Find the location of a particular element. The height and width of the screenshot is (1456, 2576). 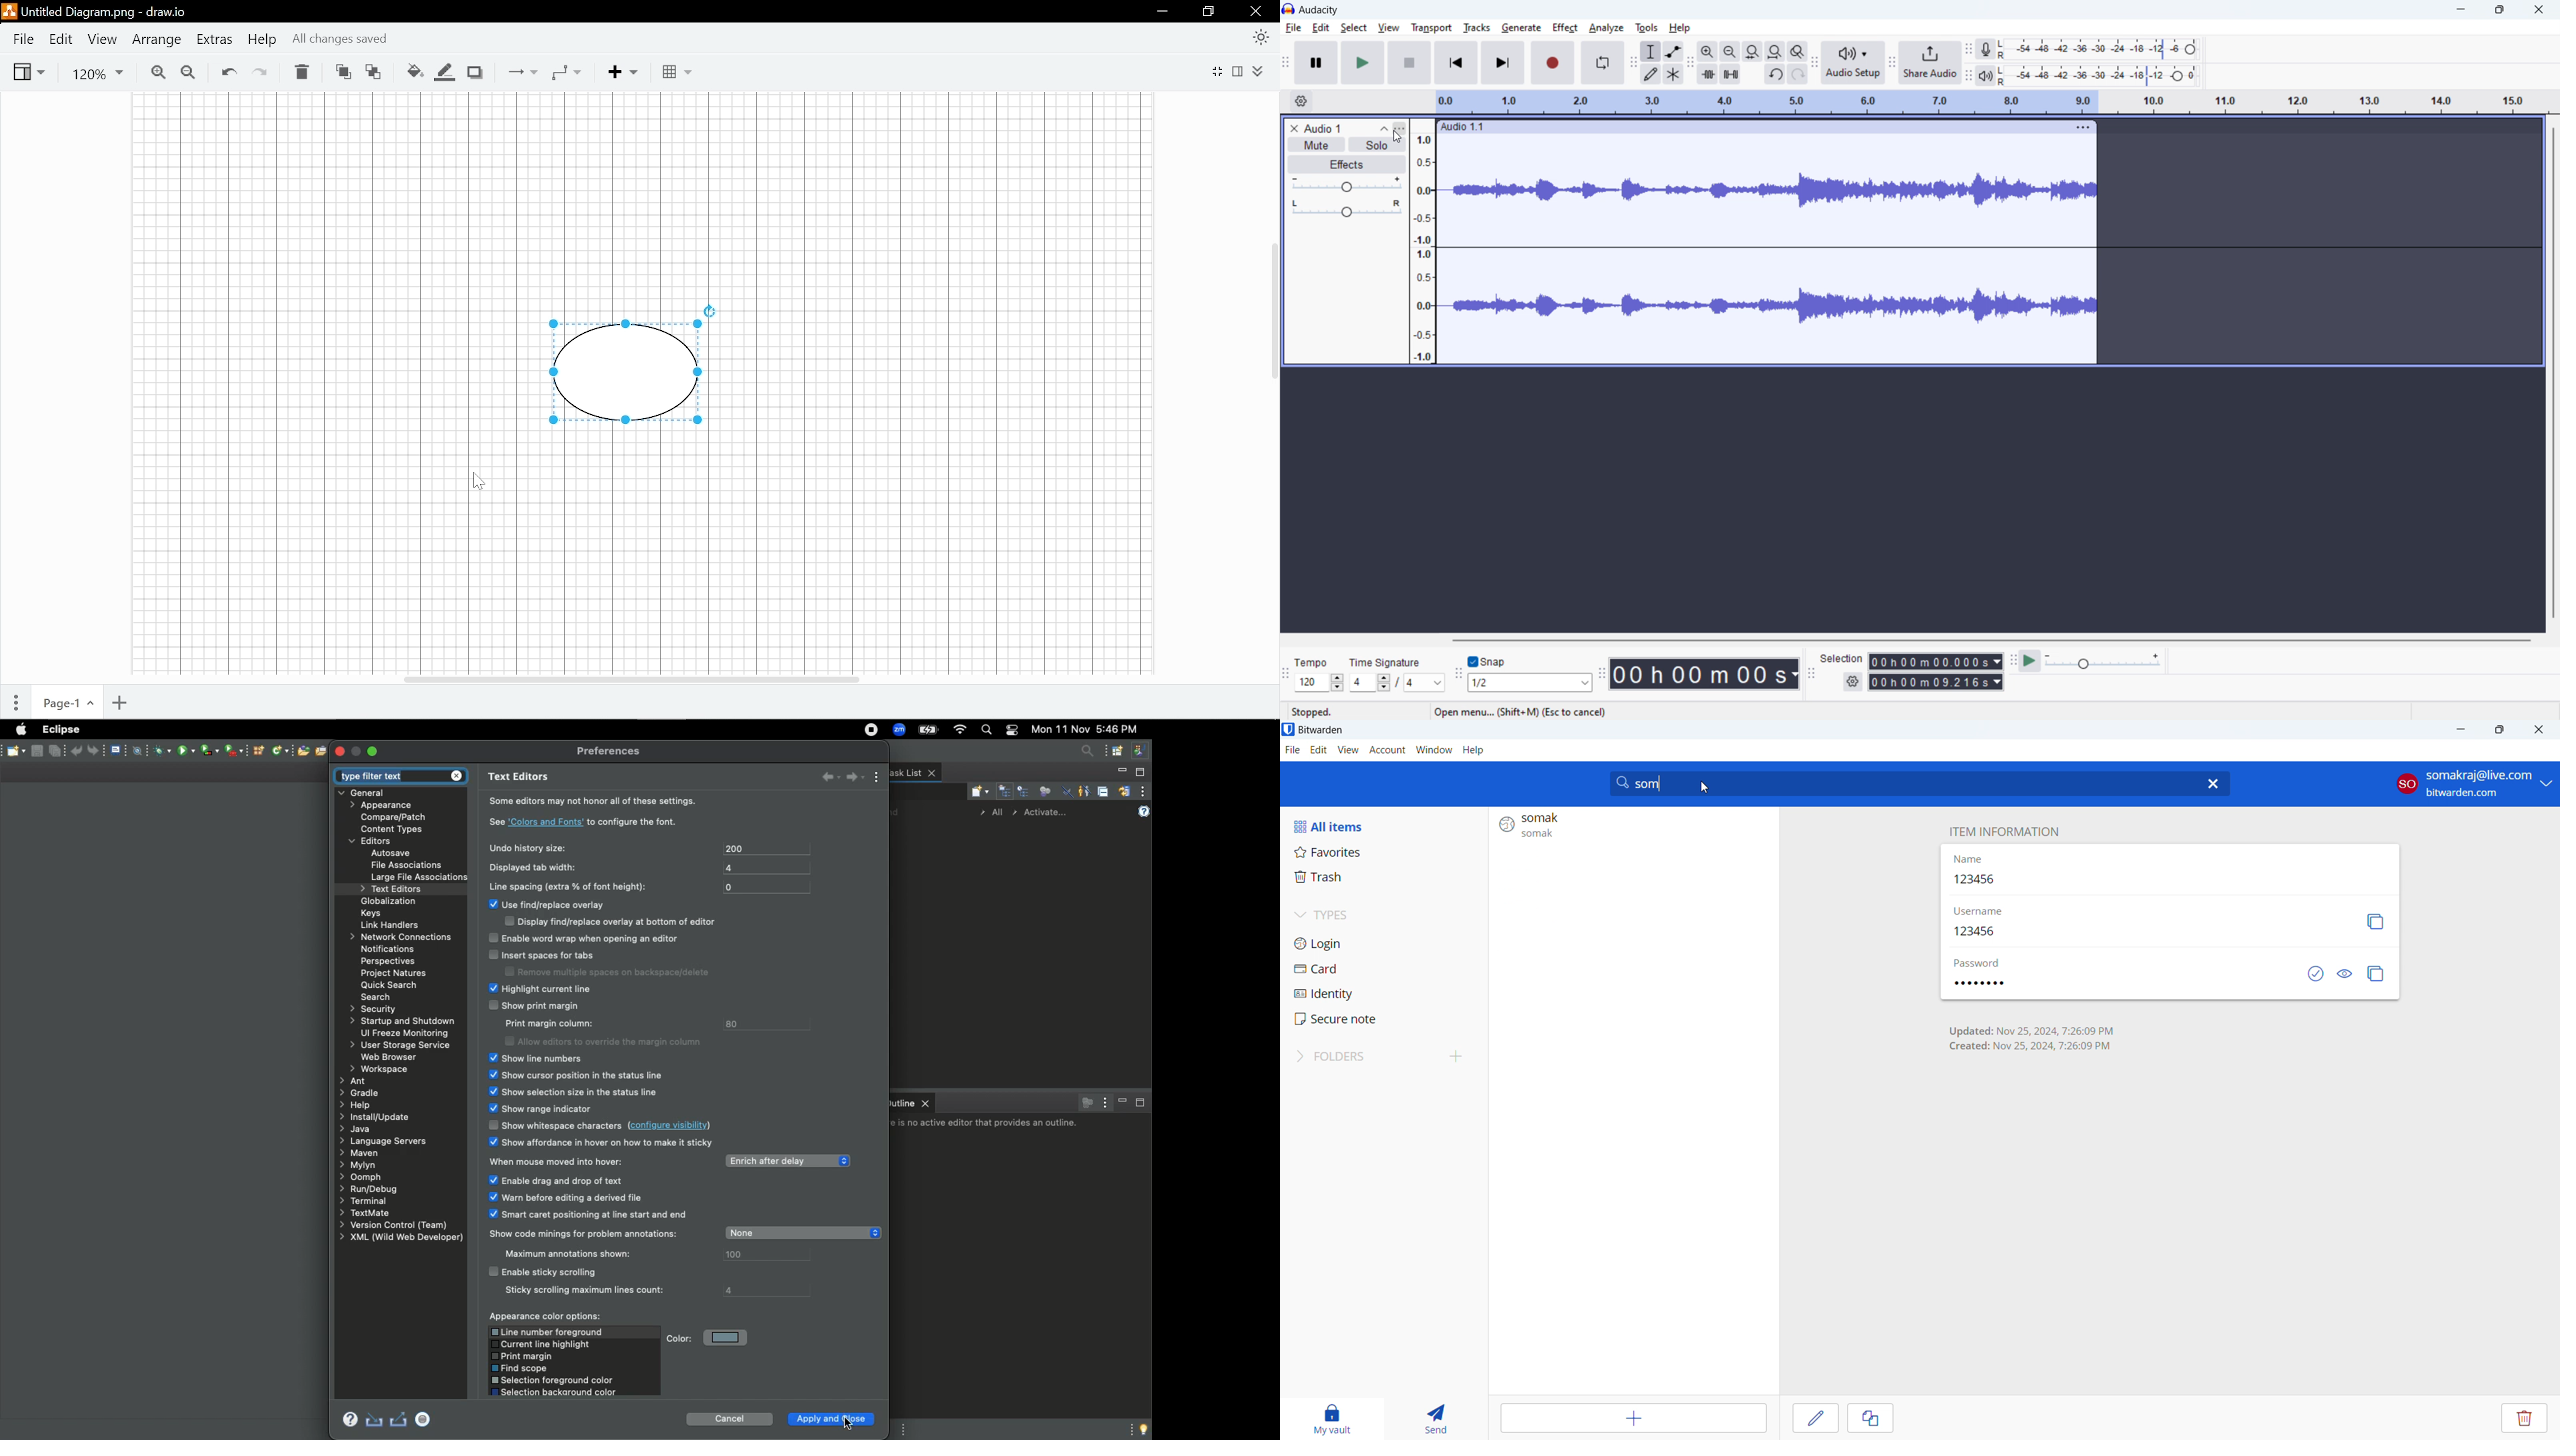

amplitude is located at coordinates (1422, 241).